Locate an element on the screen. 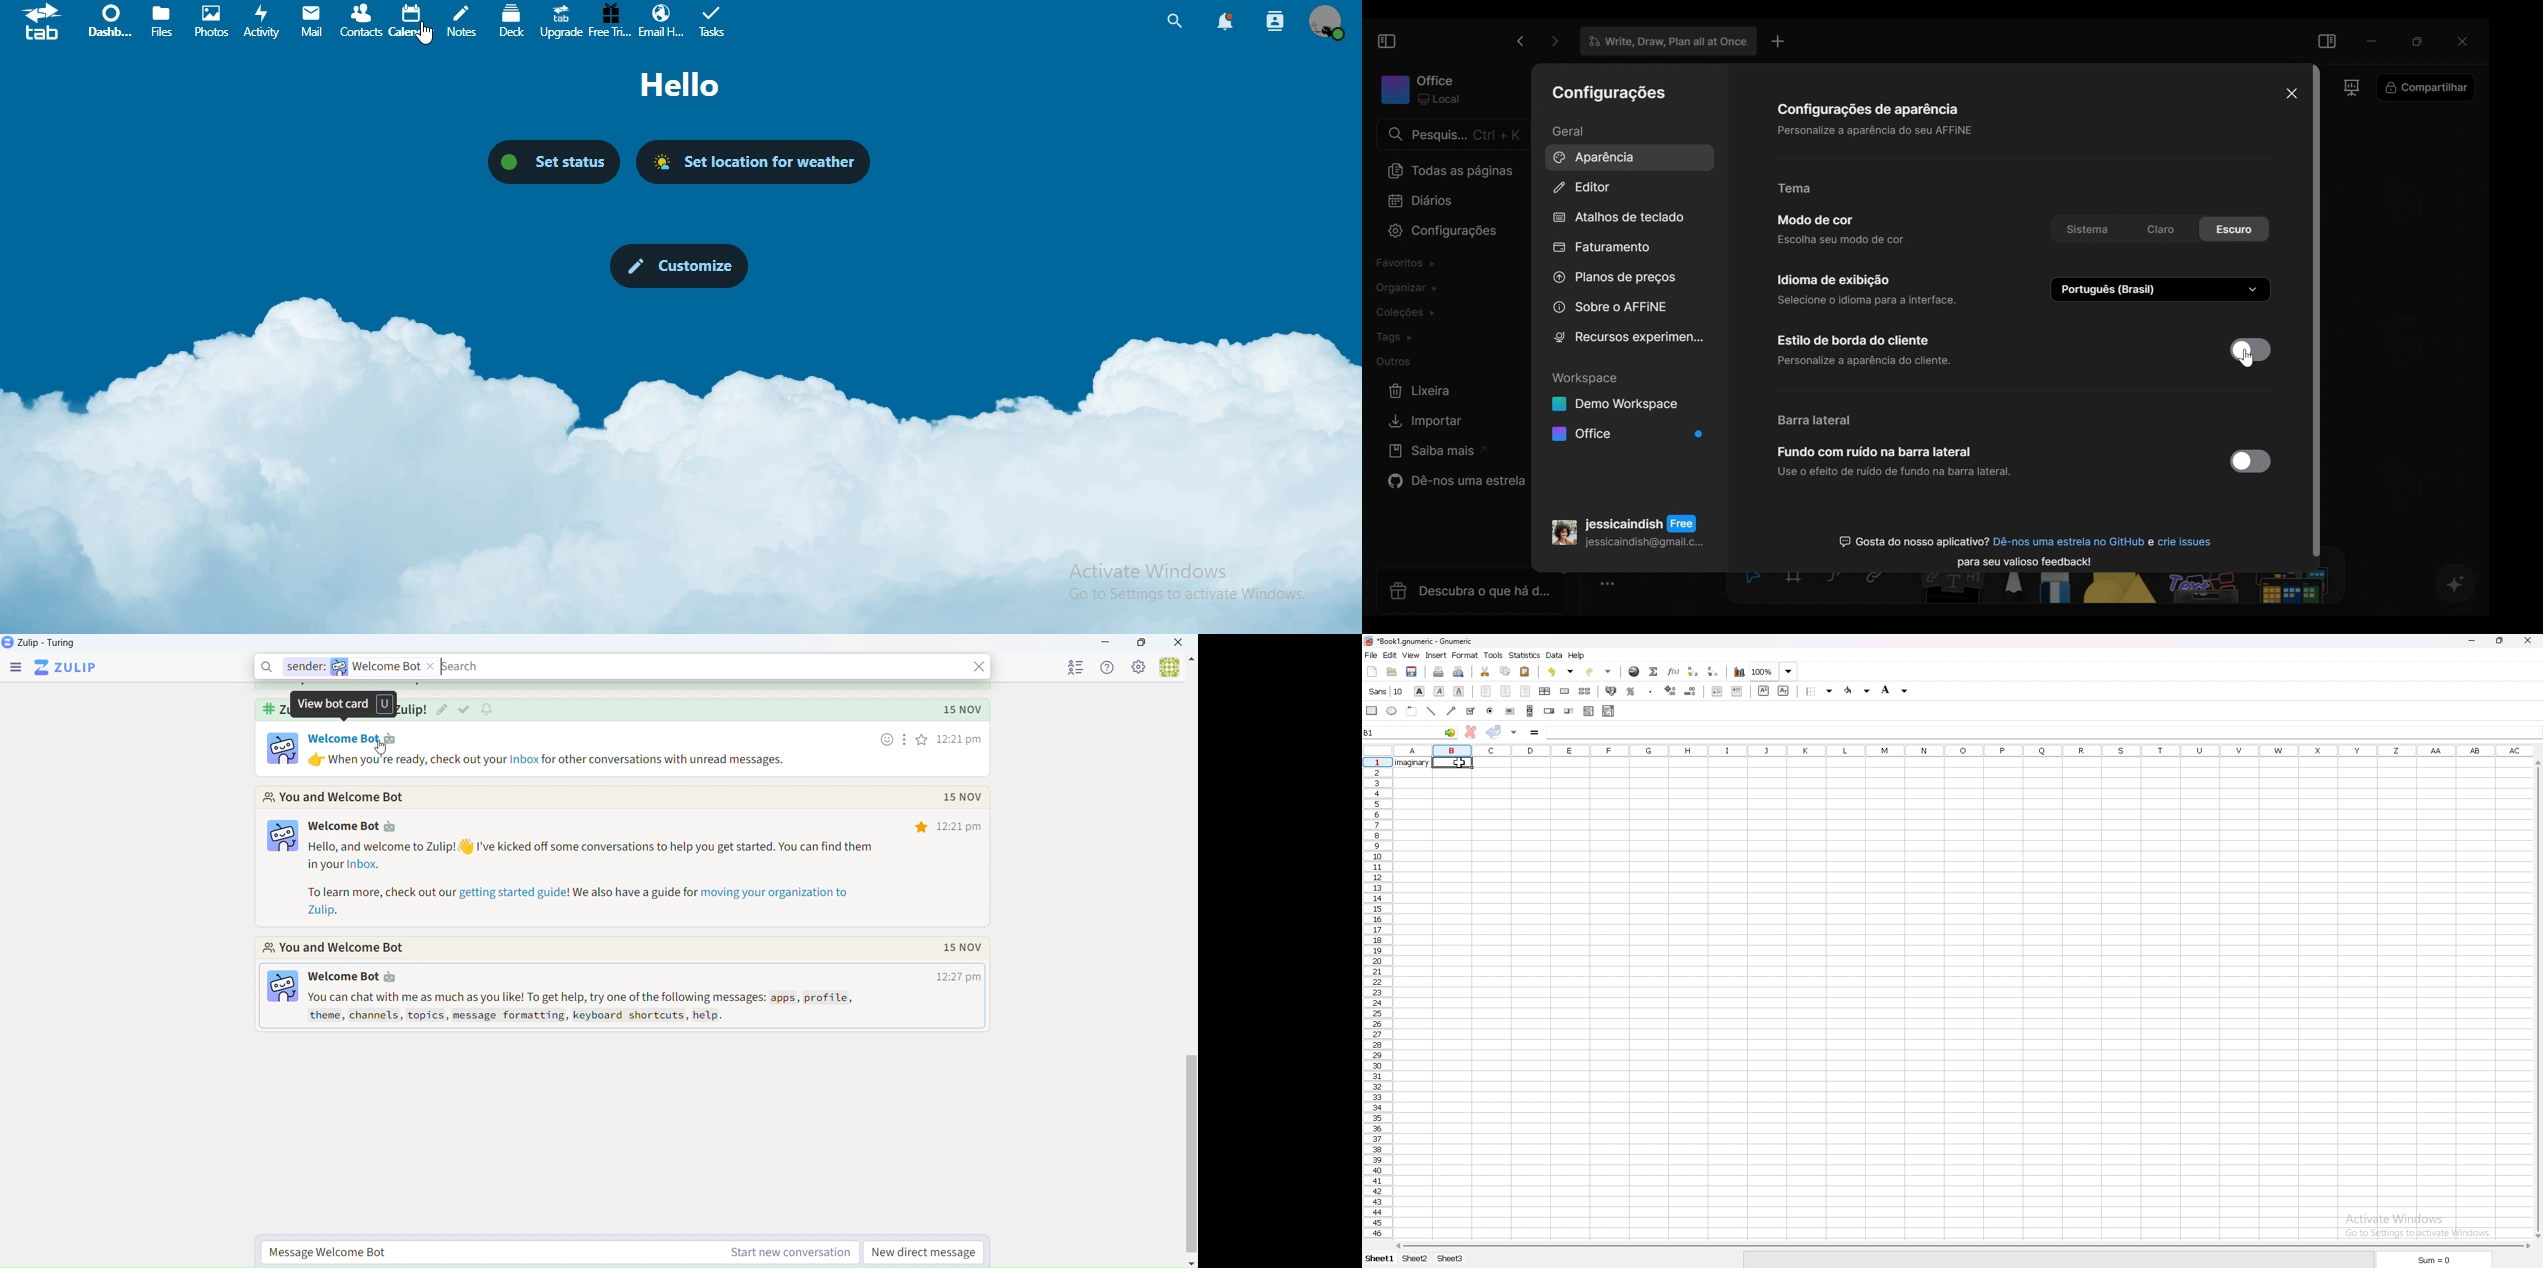  sheet 3 is located at coordinates (1451, 1259).